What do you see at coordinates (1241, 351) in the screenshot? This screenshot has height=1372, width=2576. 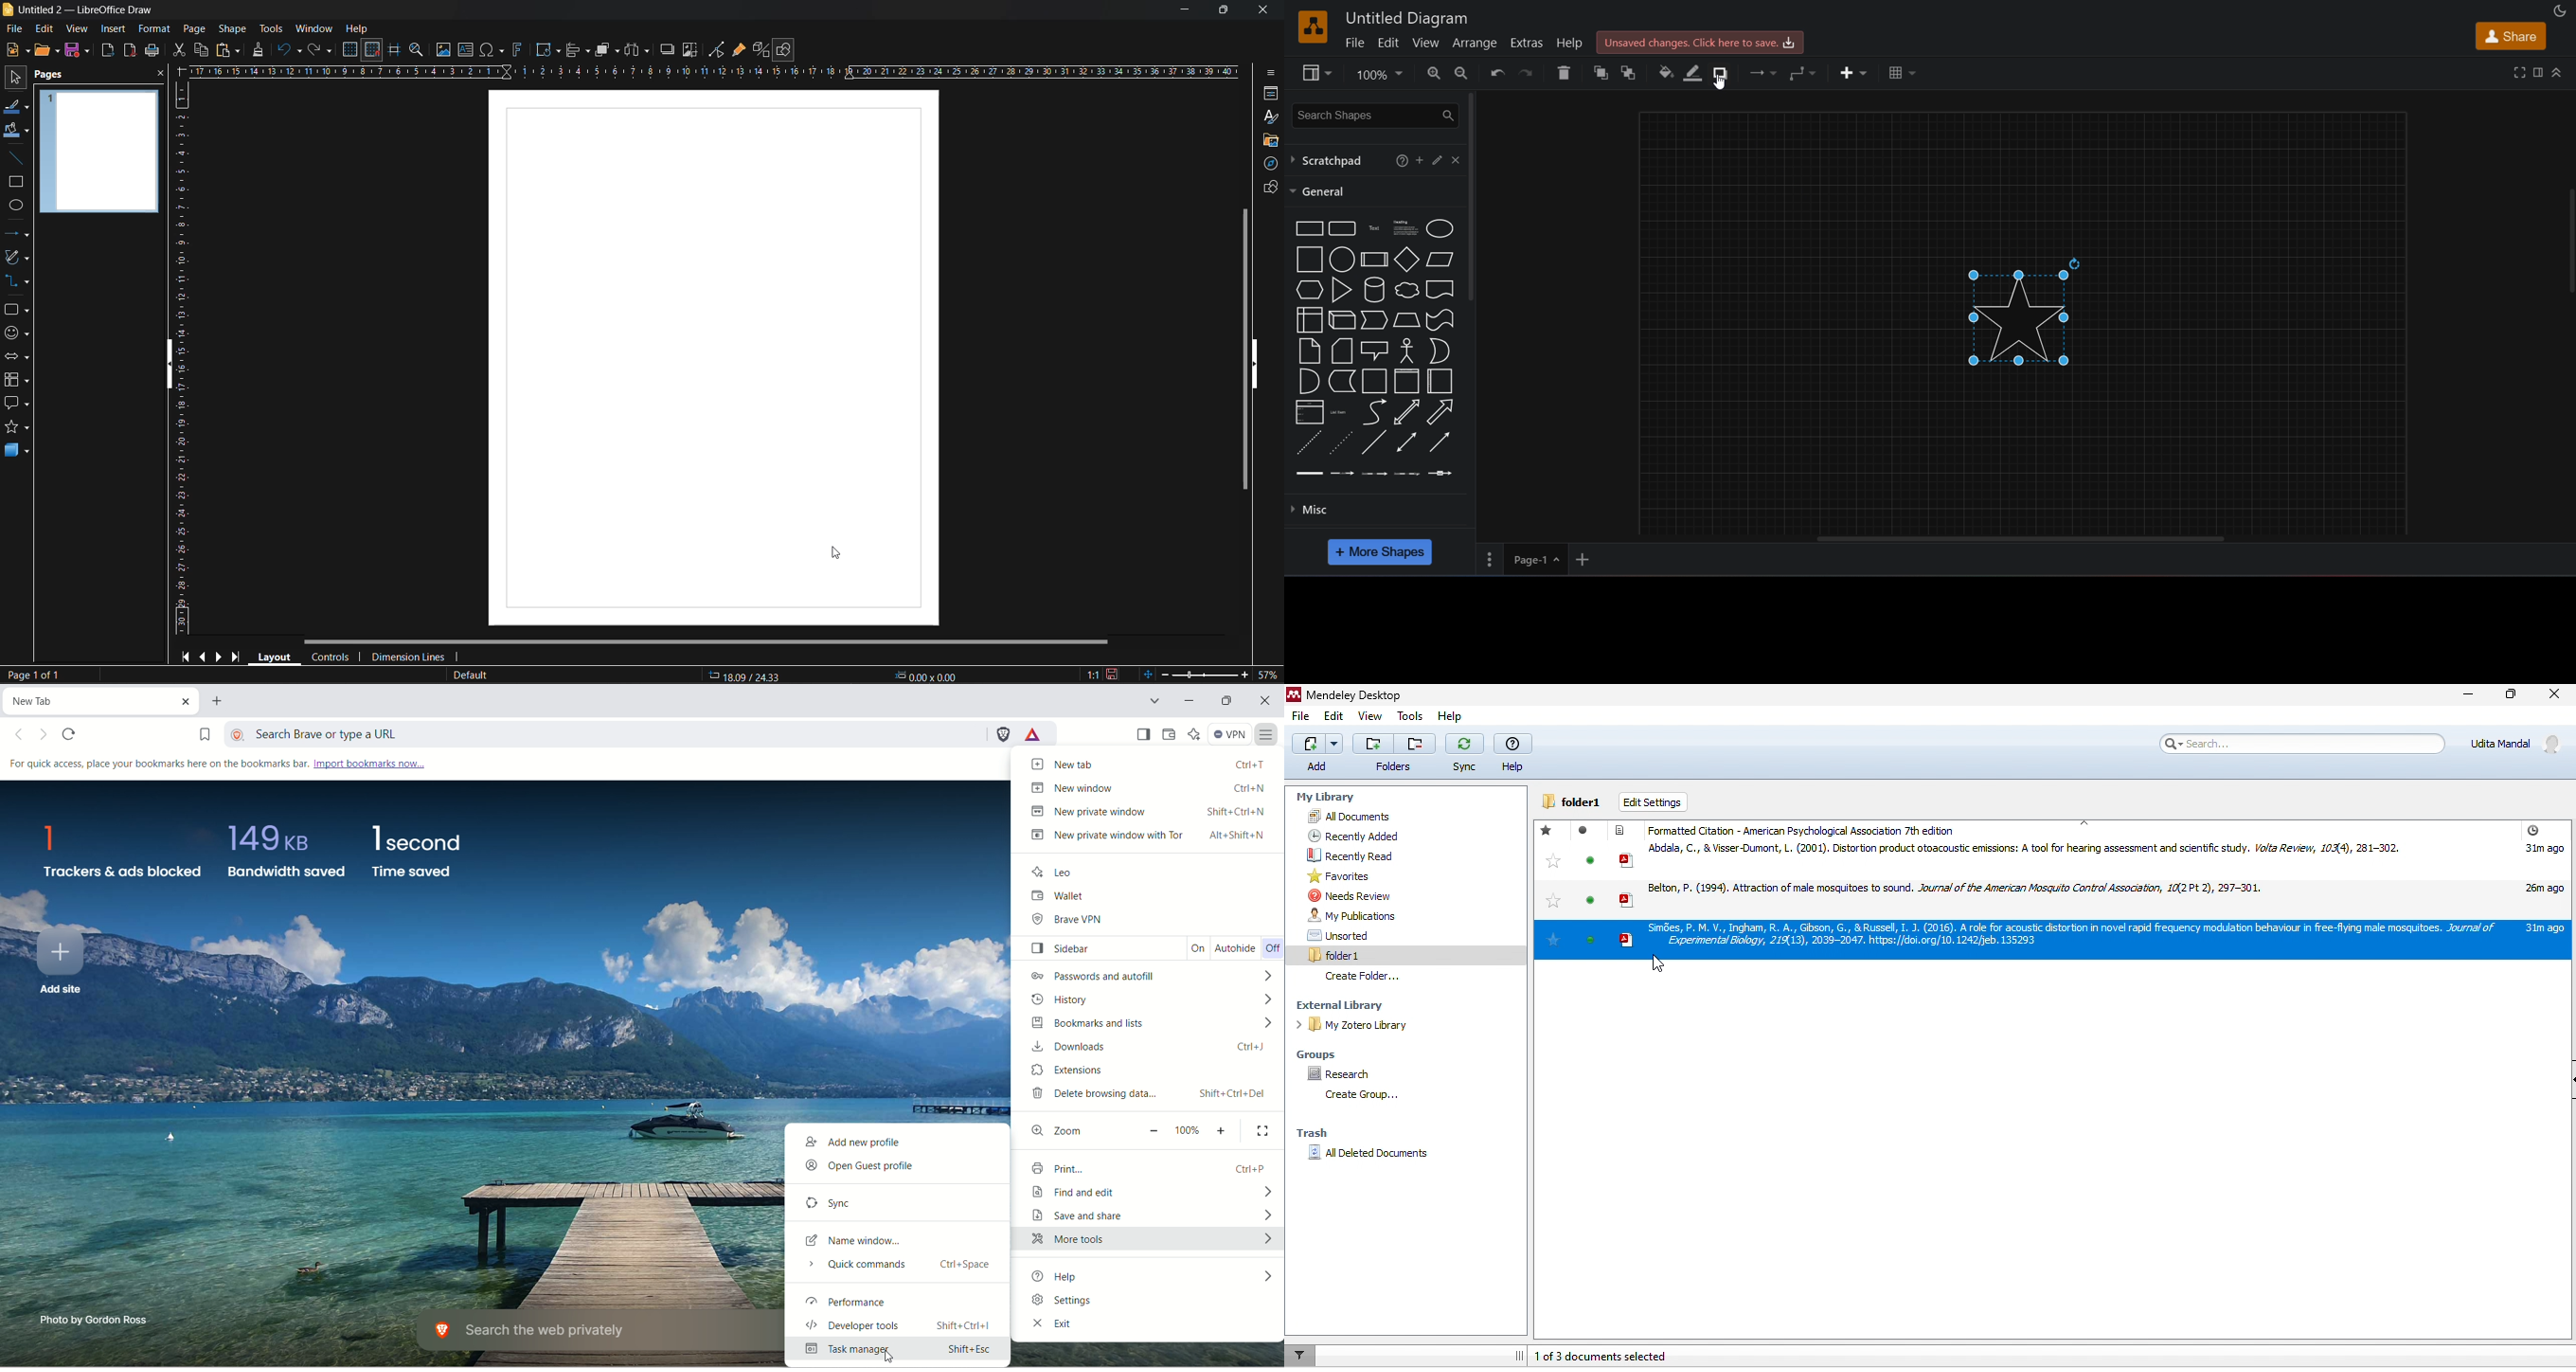 I see `vertical scroll bar` at bounding box center [1241, 351].